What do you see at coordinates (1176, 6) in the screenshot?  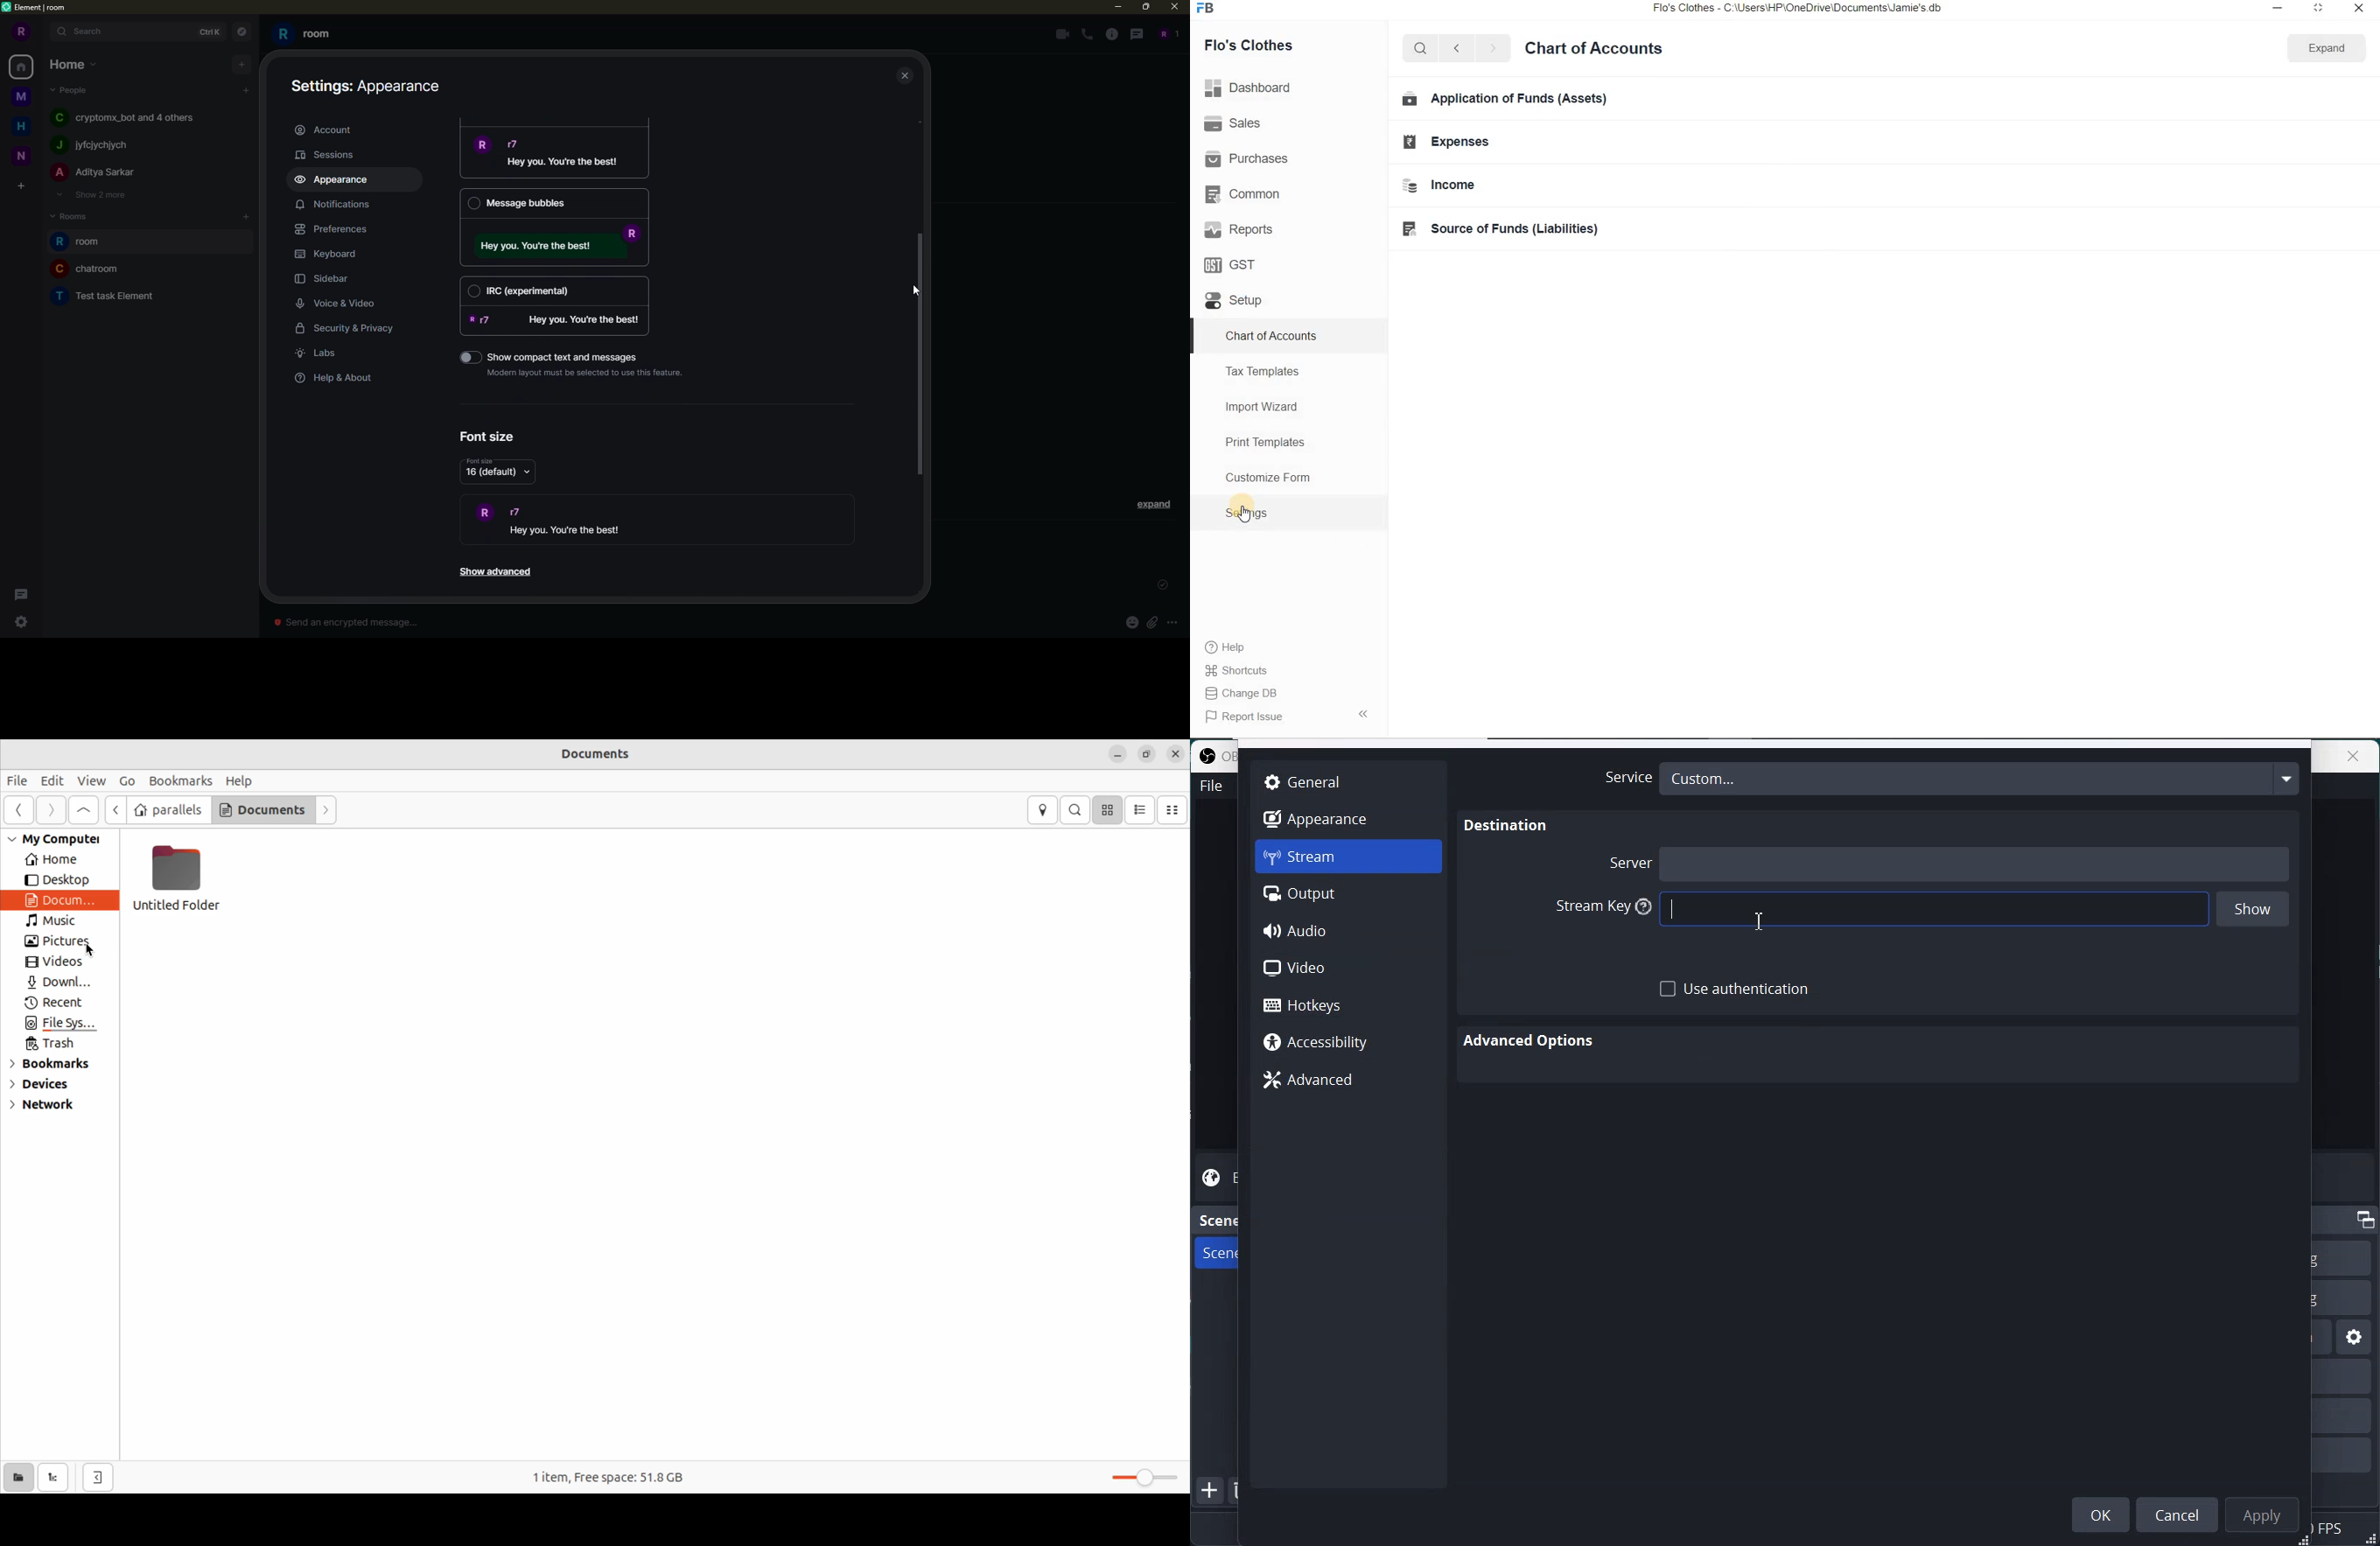 I see `close` at bounding box center [1176, 6].